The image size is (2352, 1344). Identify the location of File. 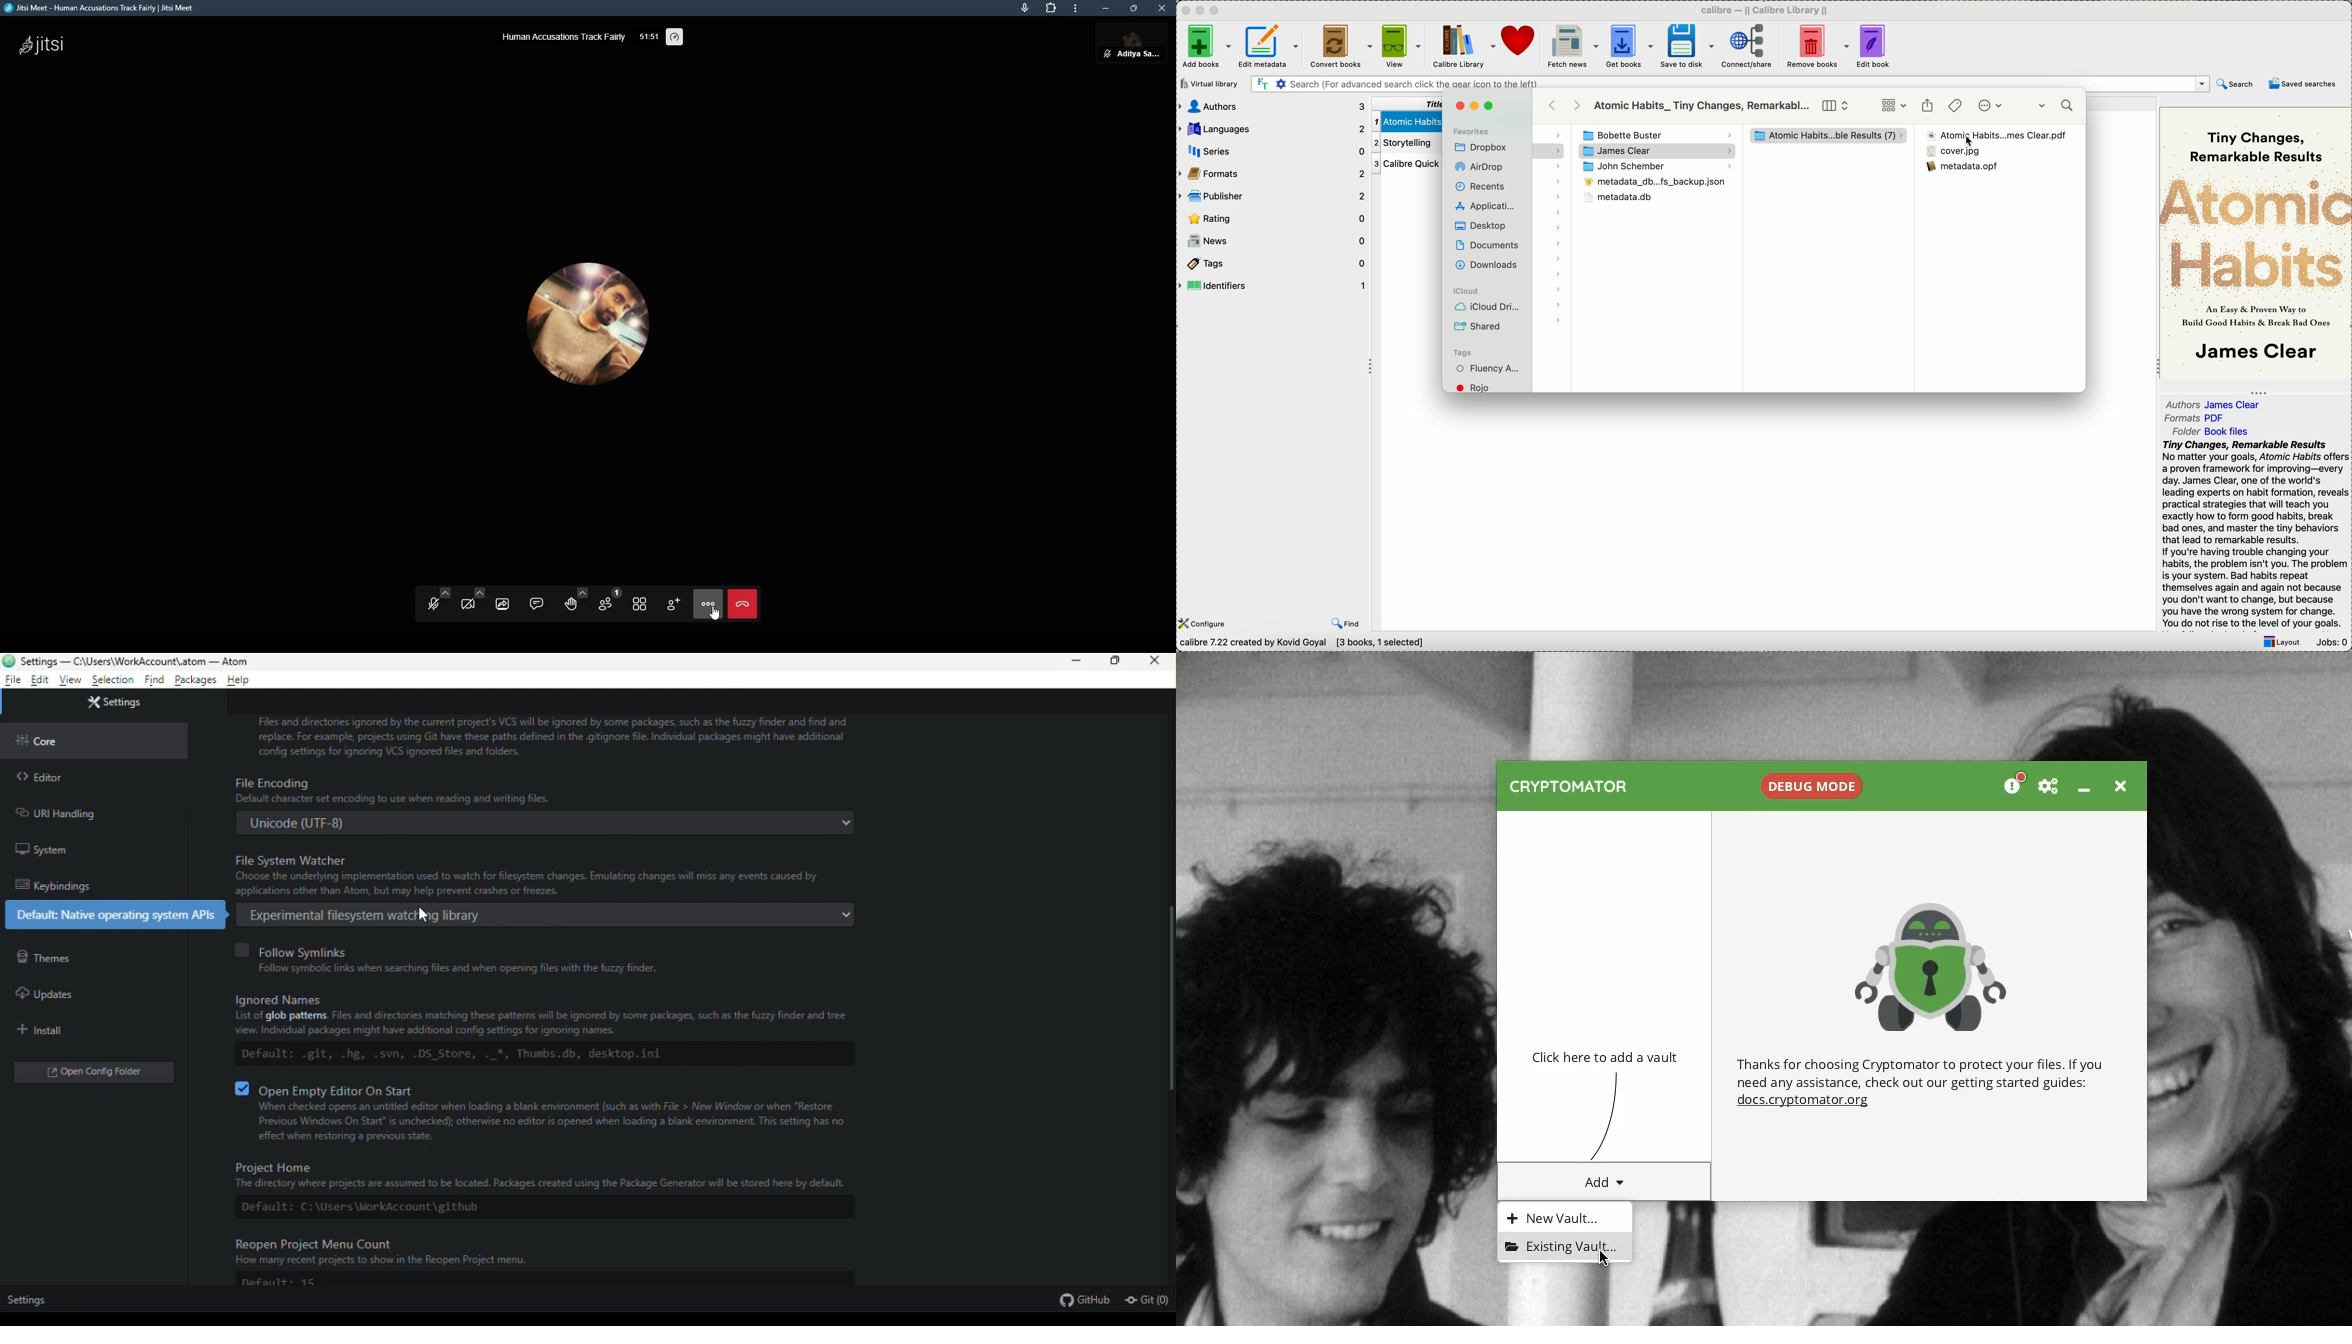
(13, 680).